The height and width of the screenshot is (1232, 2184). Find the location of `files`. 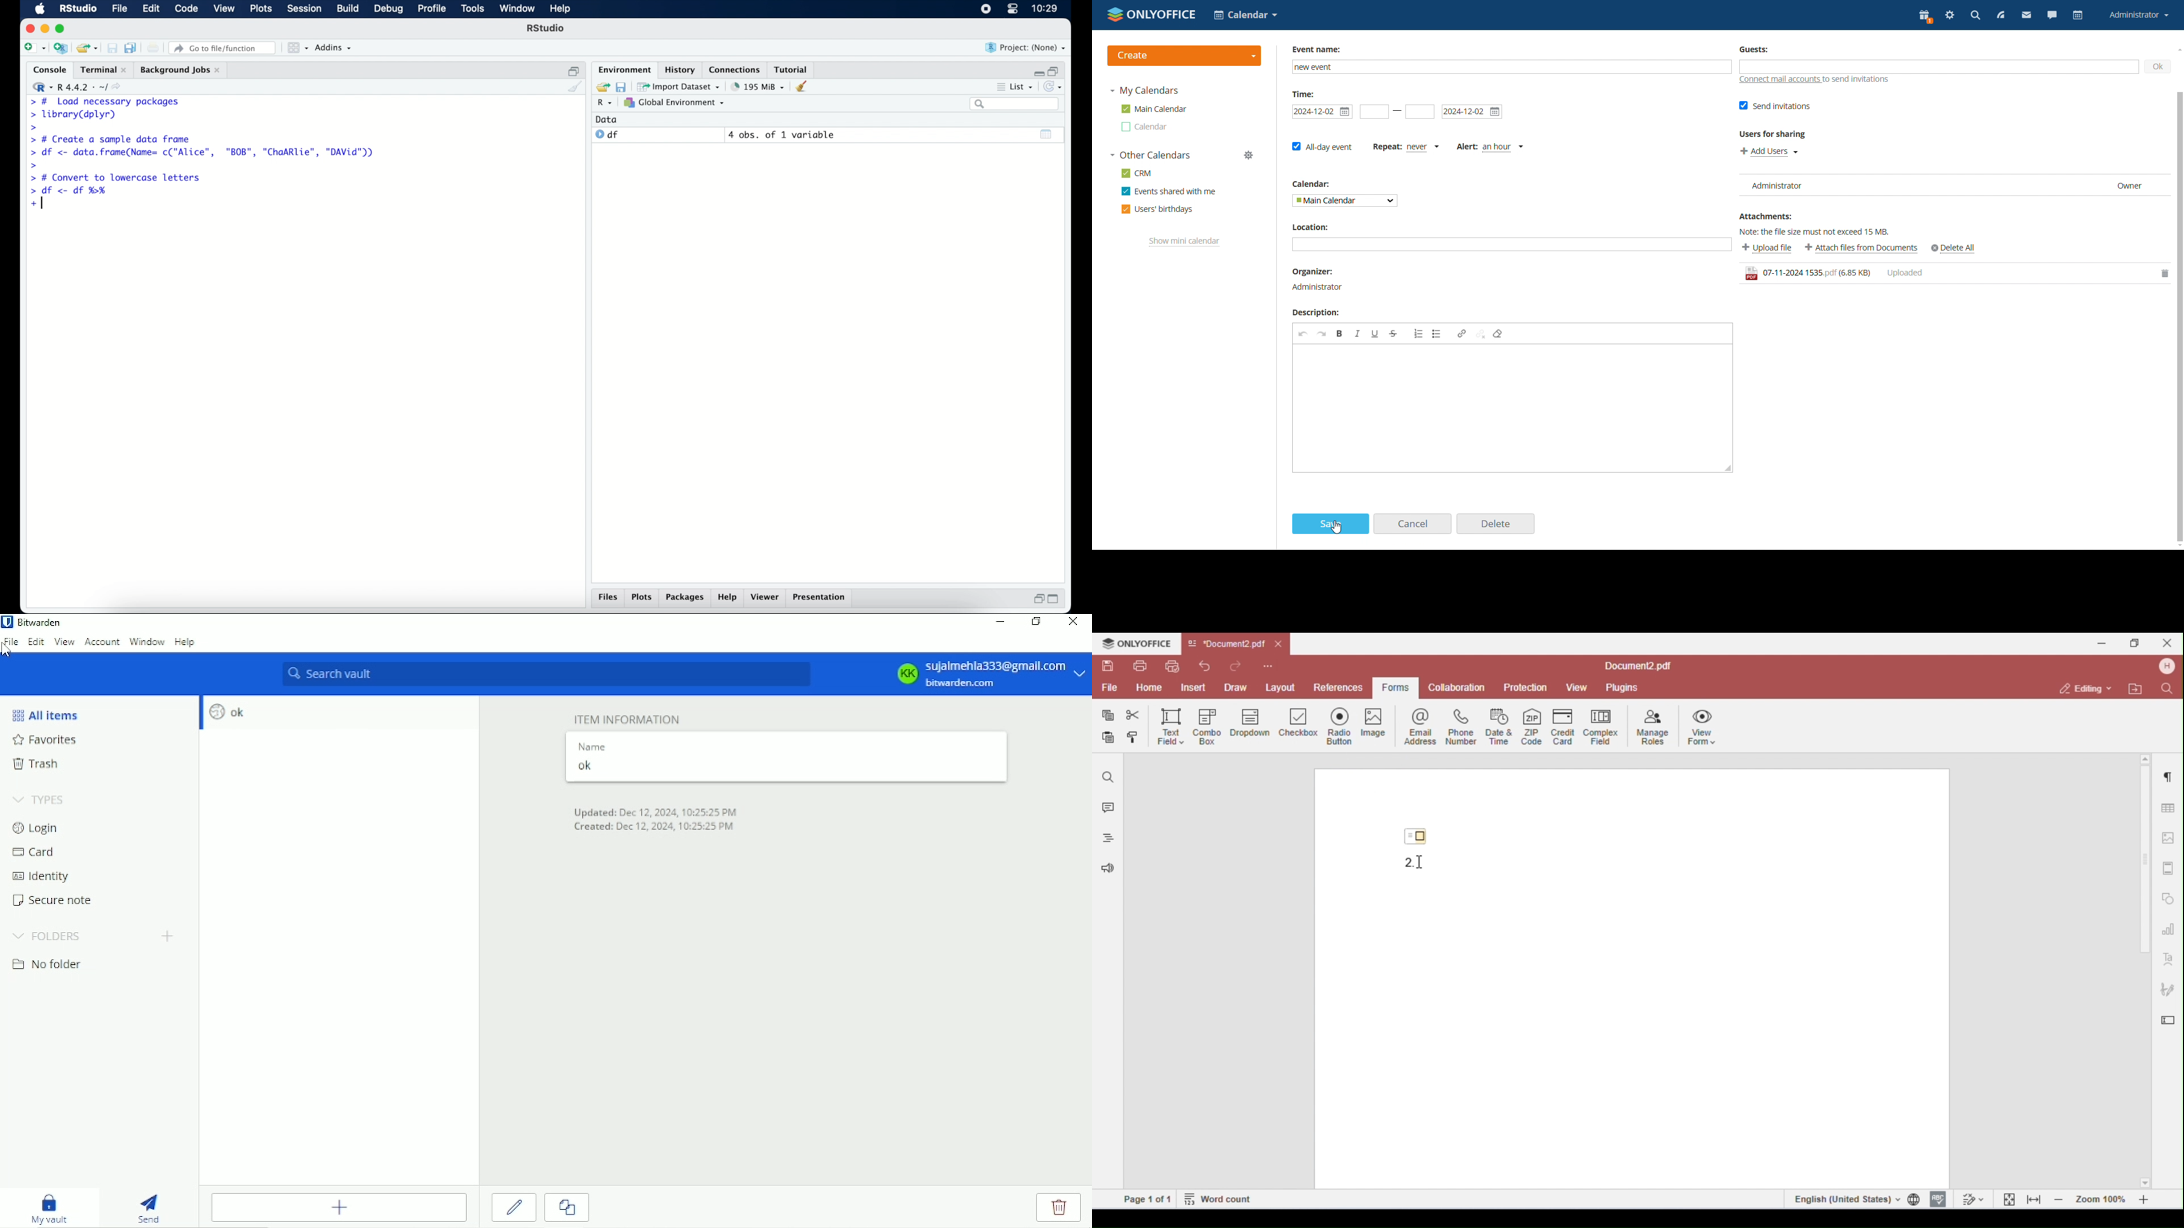

files is located at coordinates (608, 599).